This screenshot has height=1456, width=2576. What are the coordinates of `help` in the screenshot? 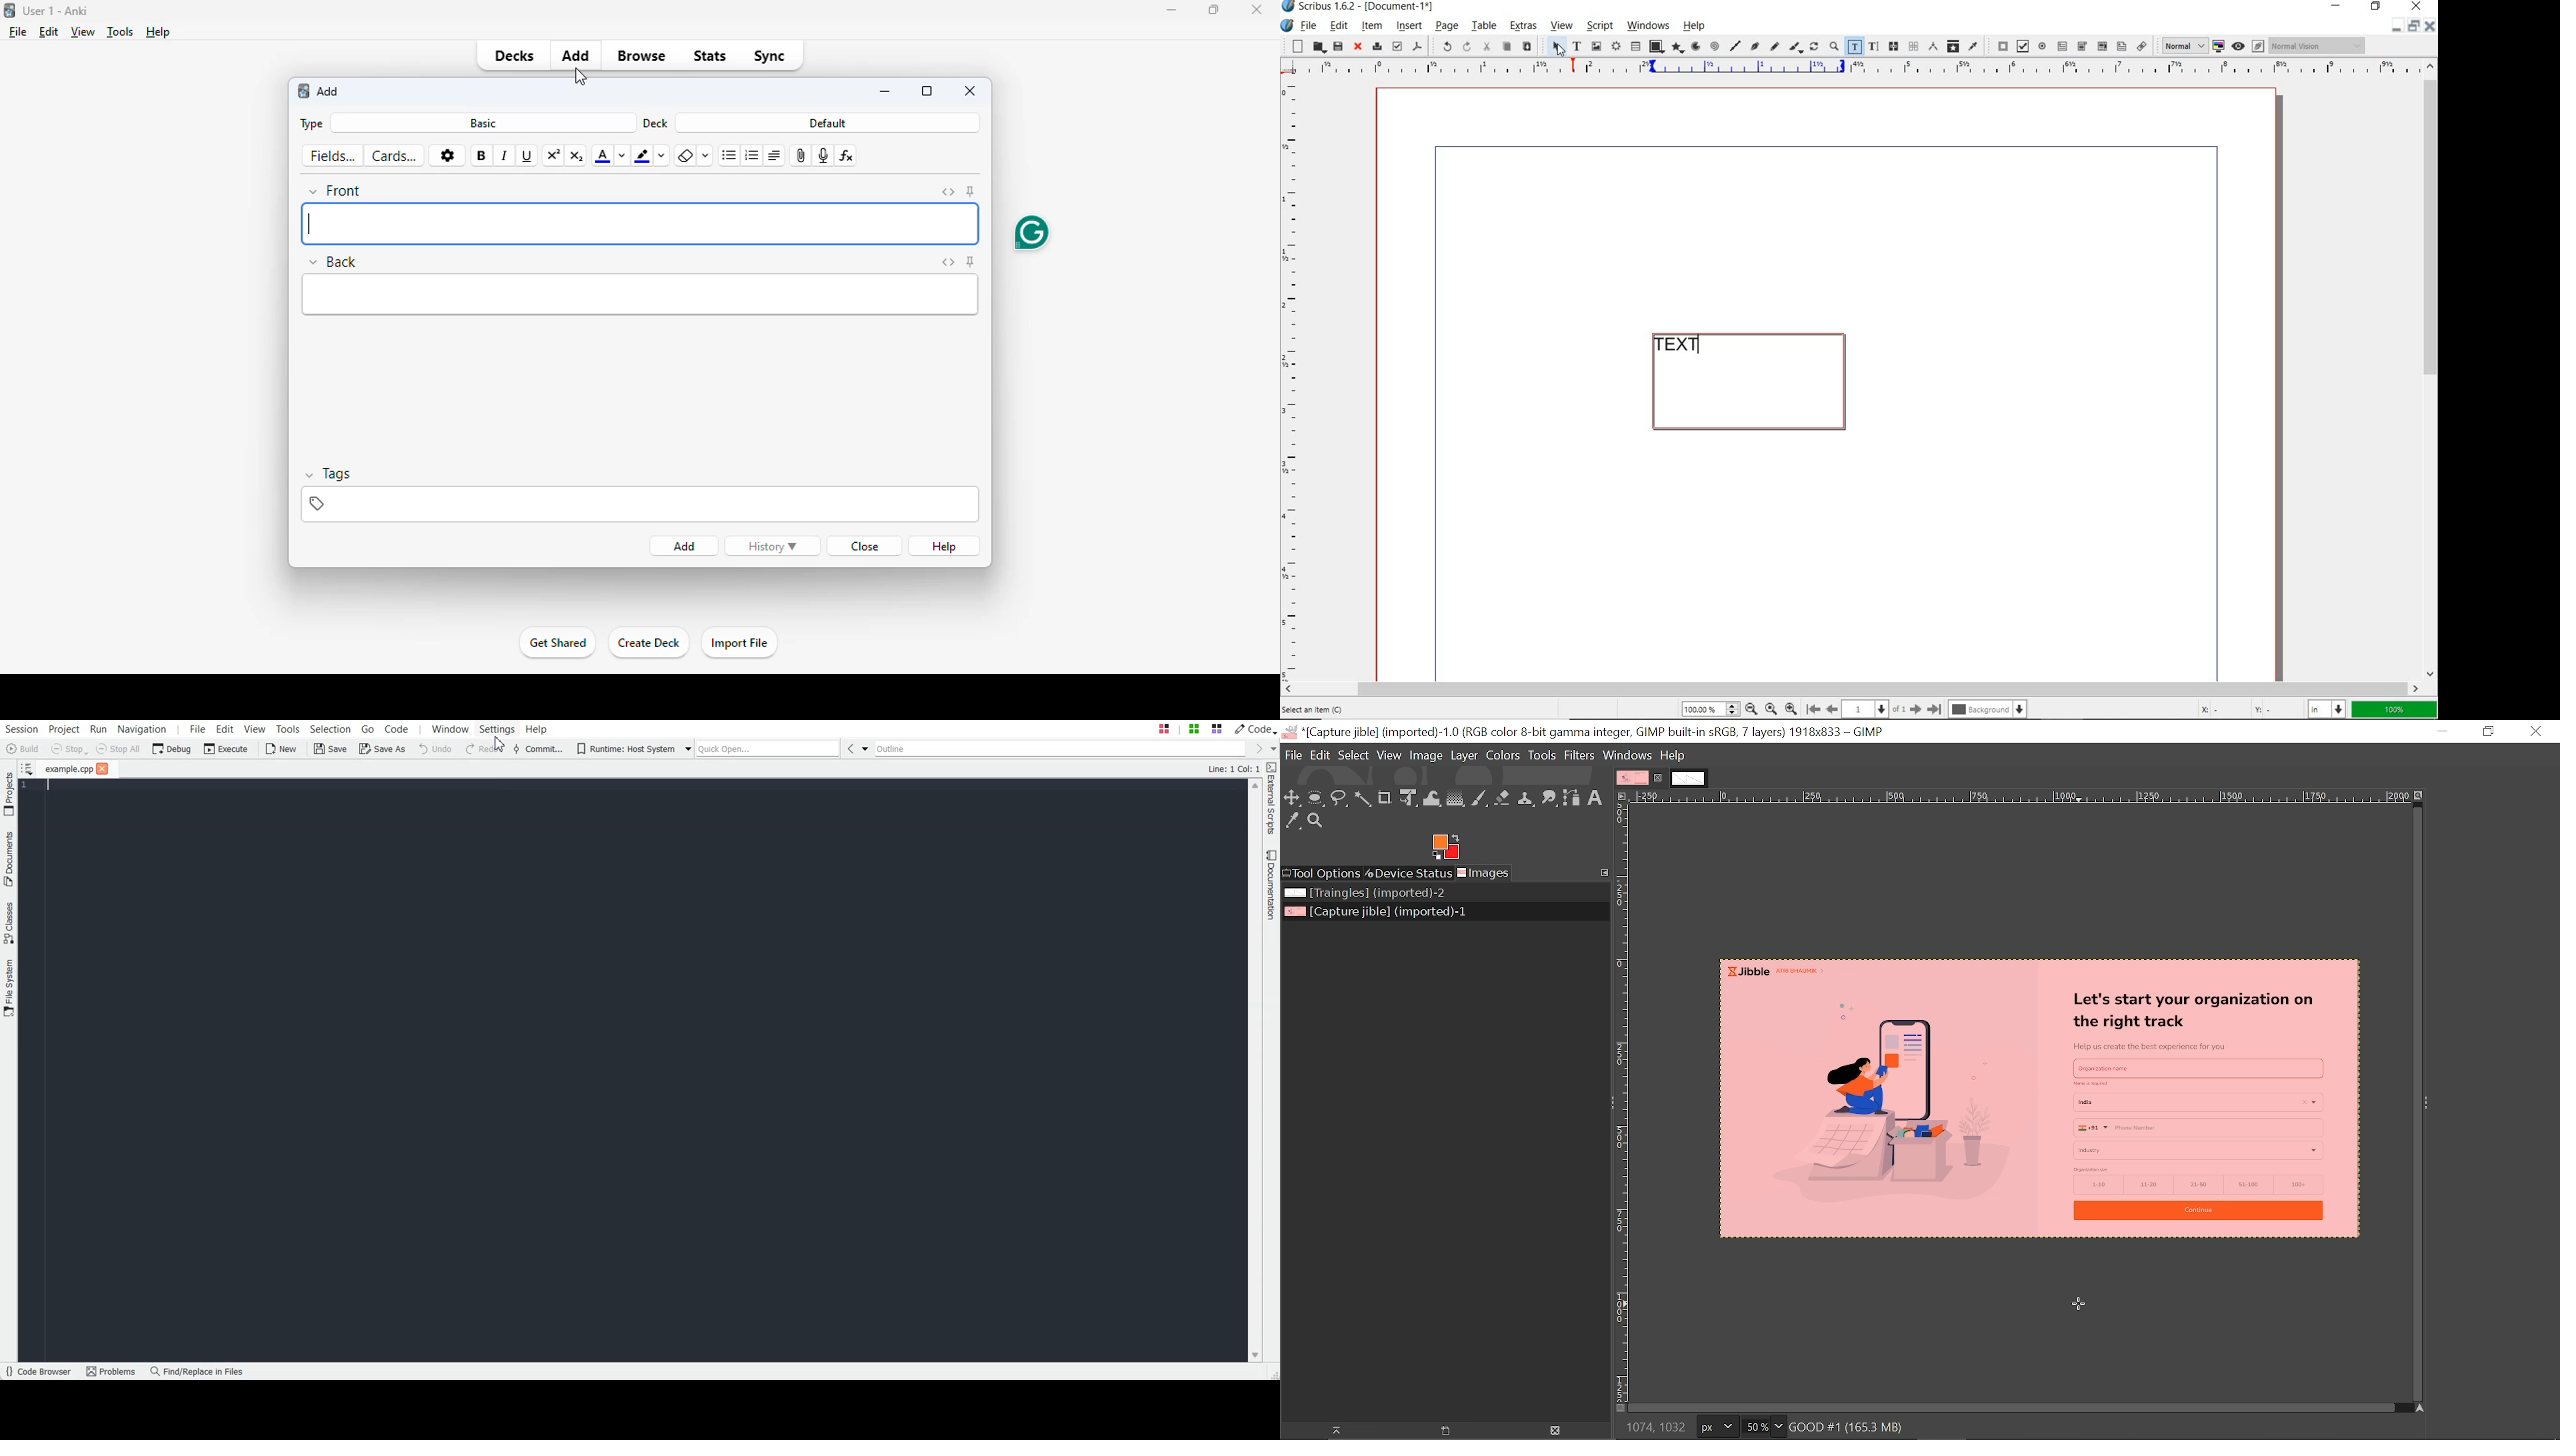 It's located at (1694, 28).